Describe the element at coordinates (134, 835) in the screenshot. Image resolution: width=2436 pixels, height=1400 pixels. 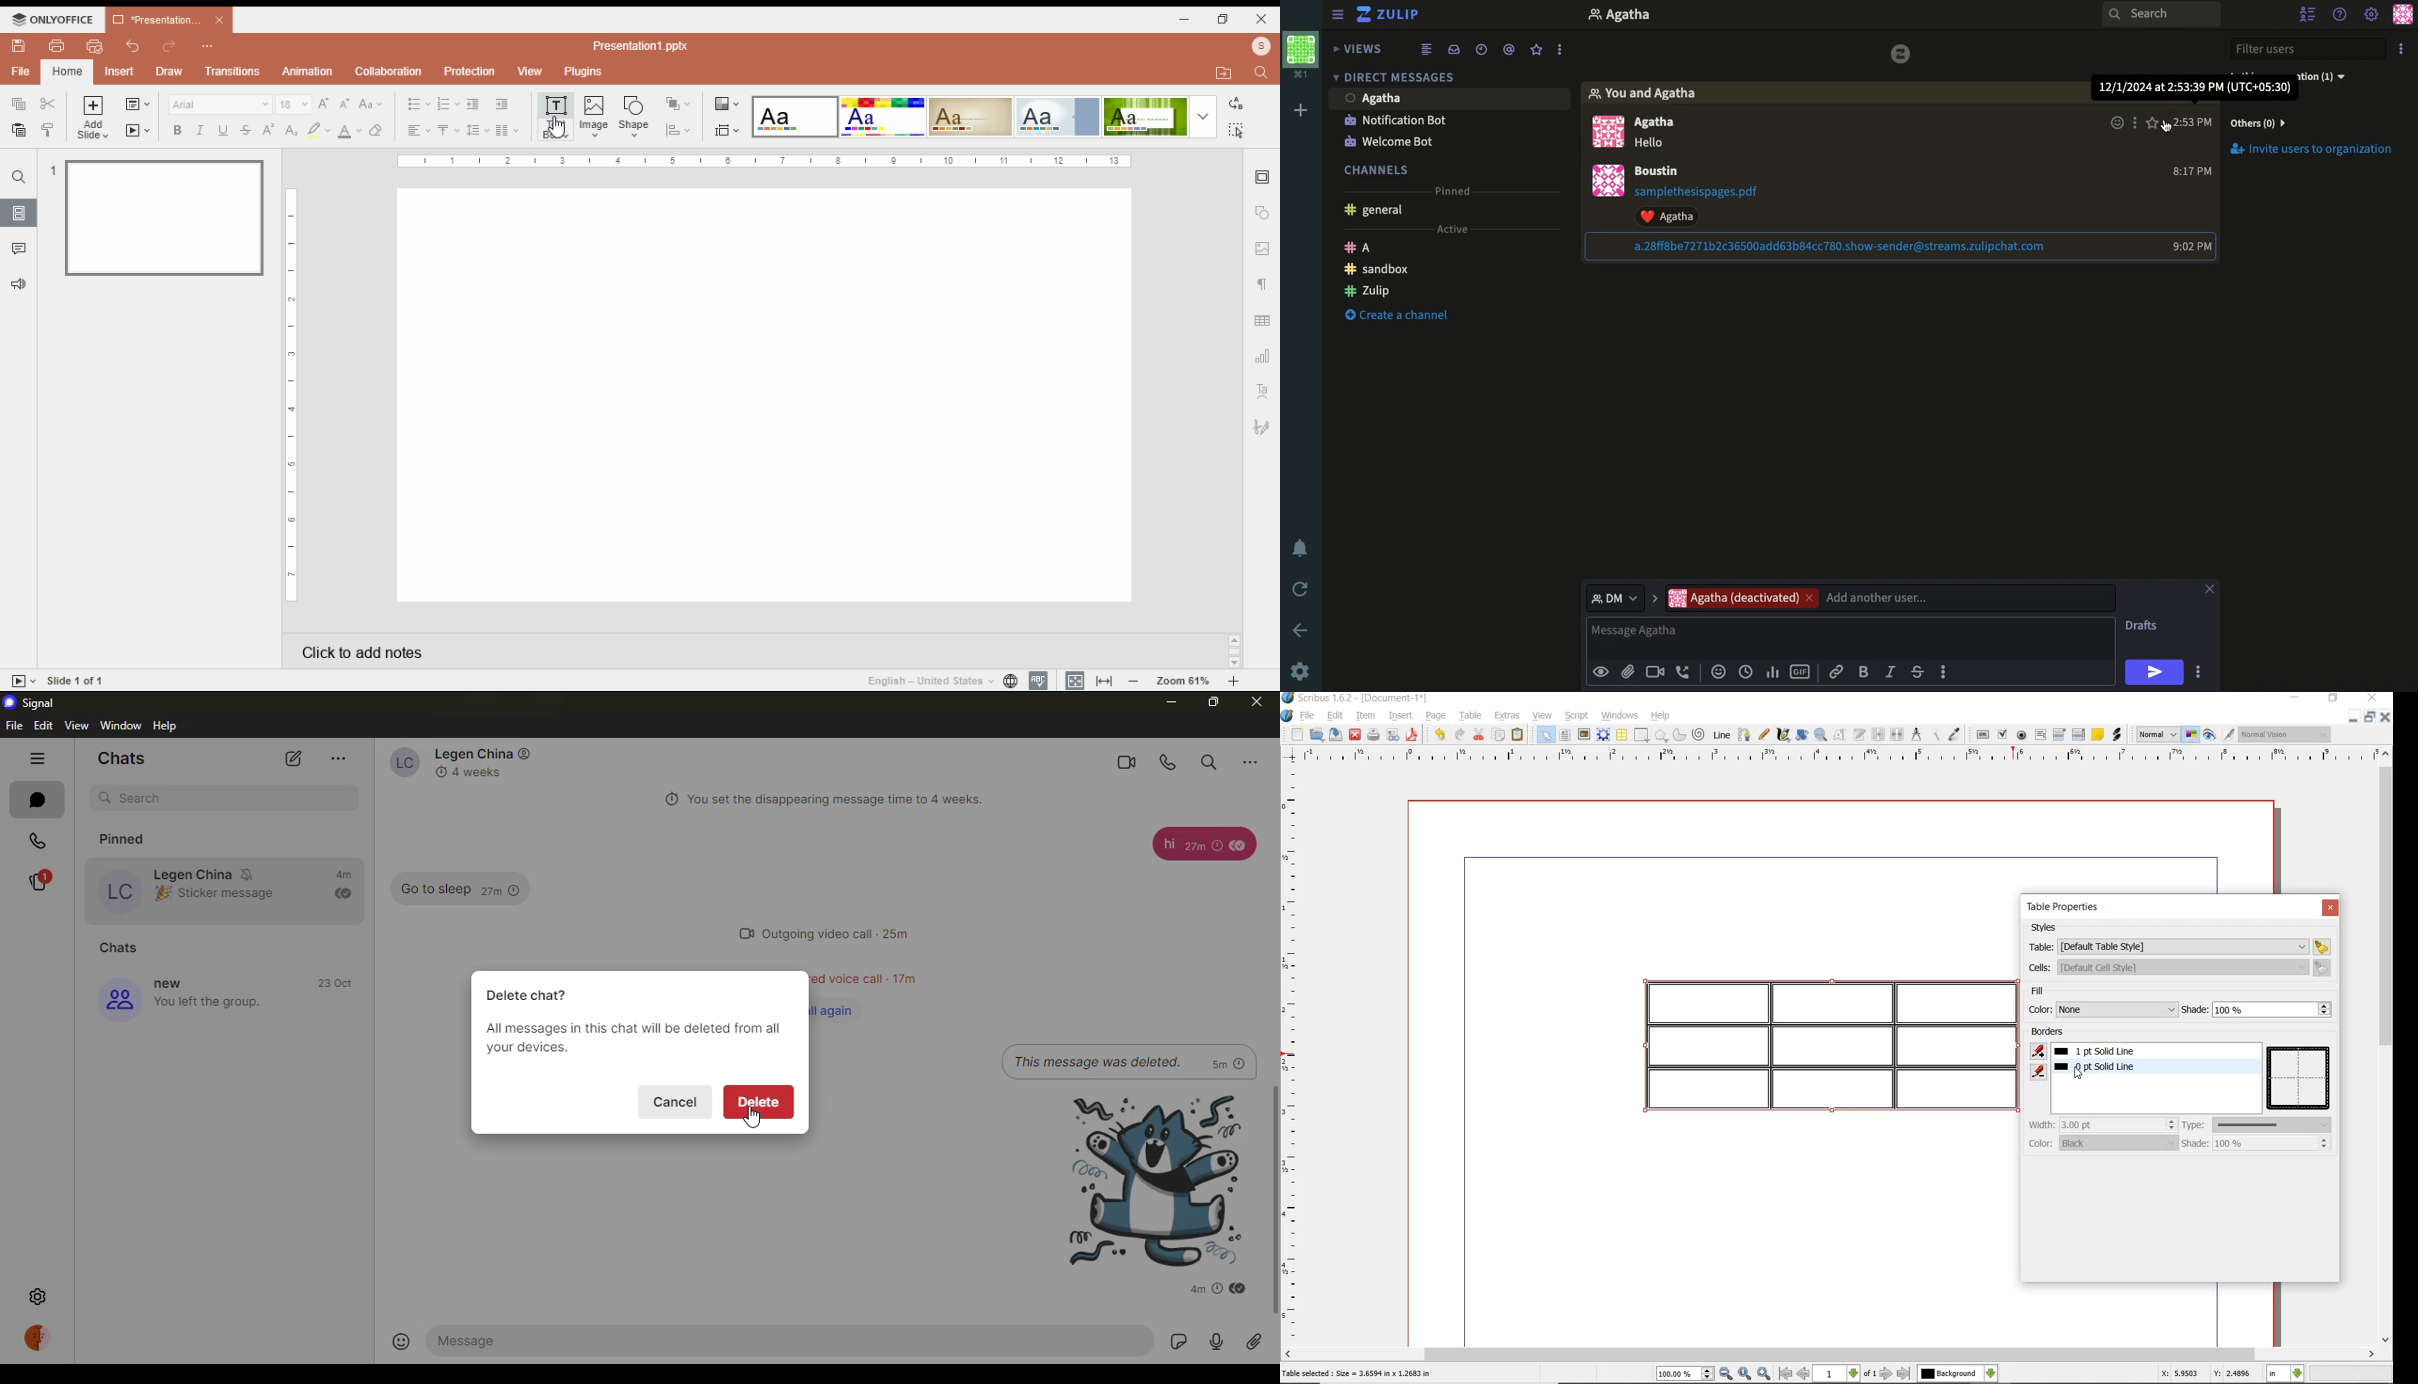
I see `pinned` at that location.